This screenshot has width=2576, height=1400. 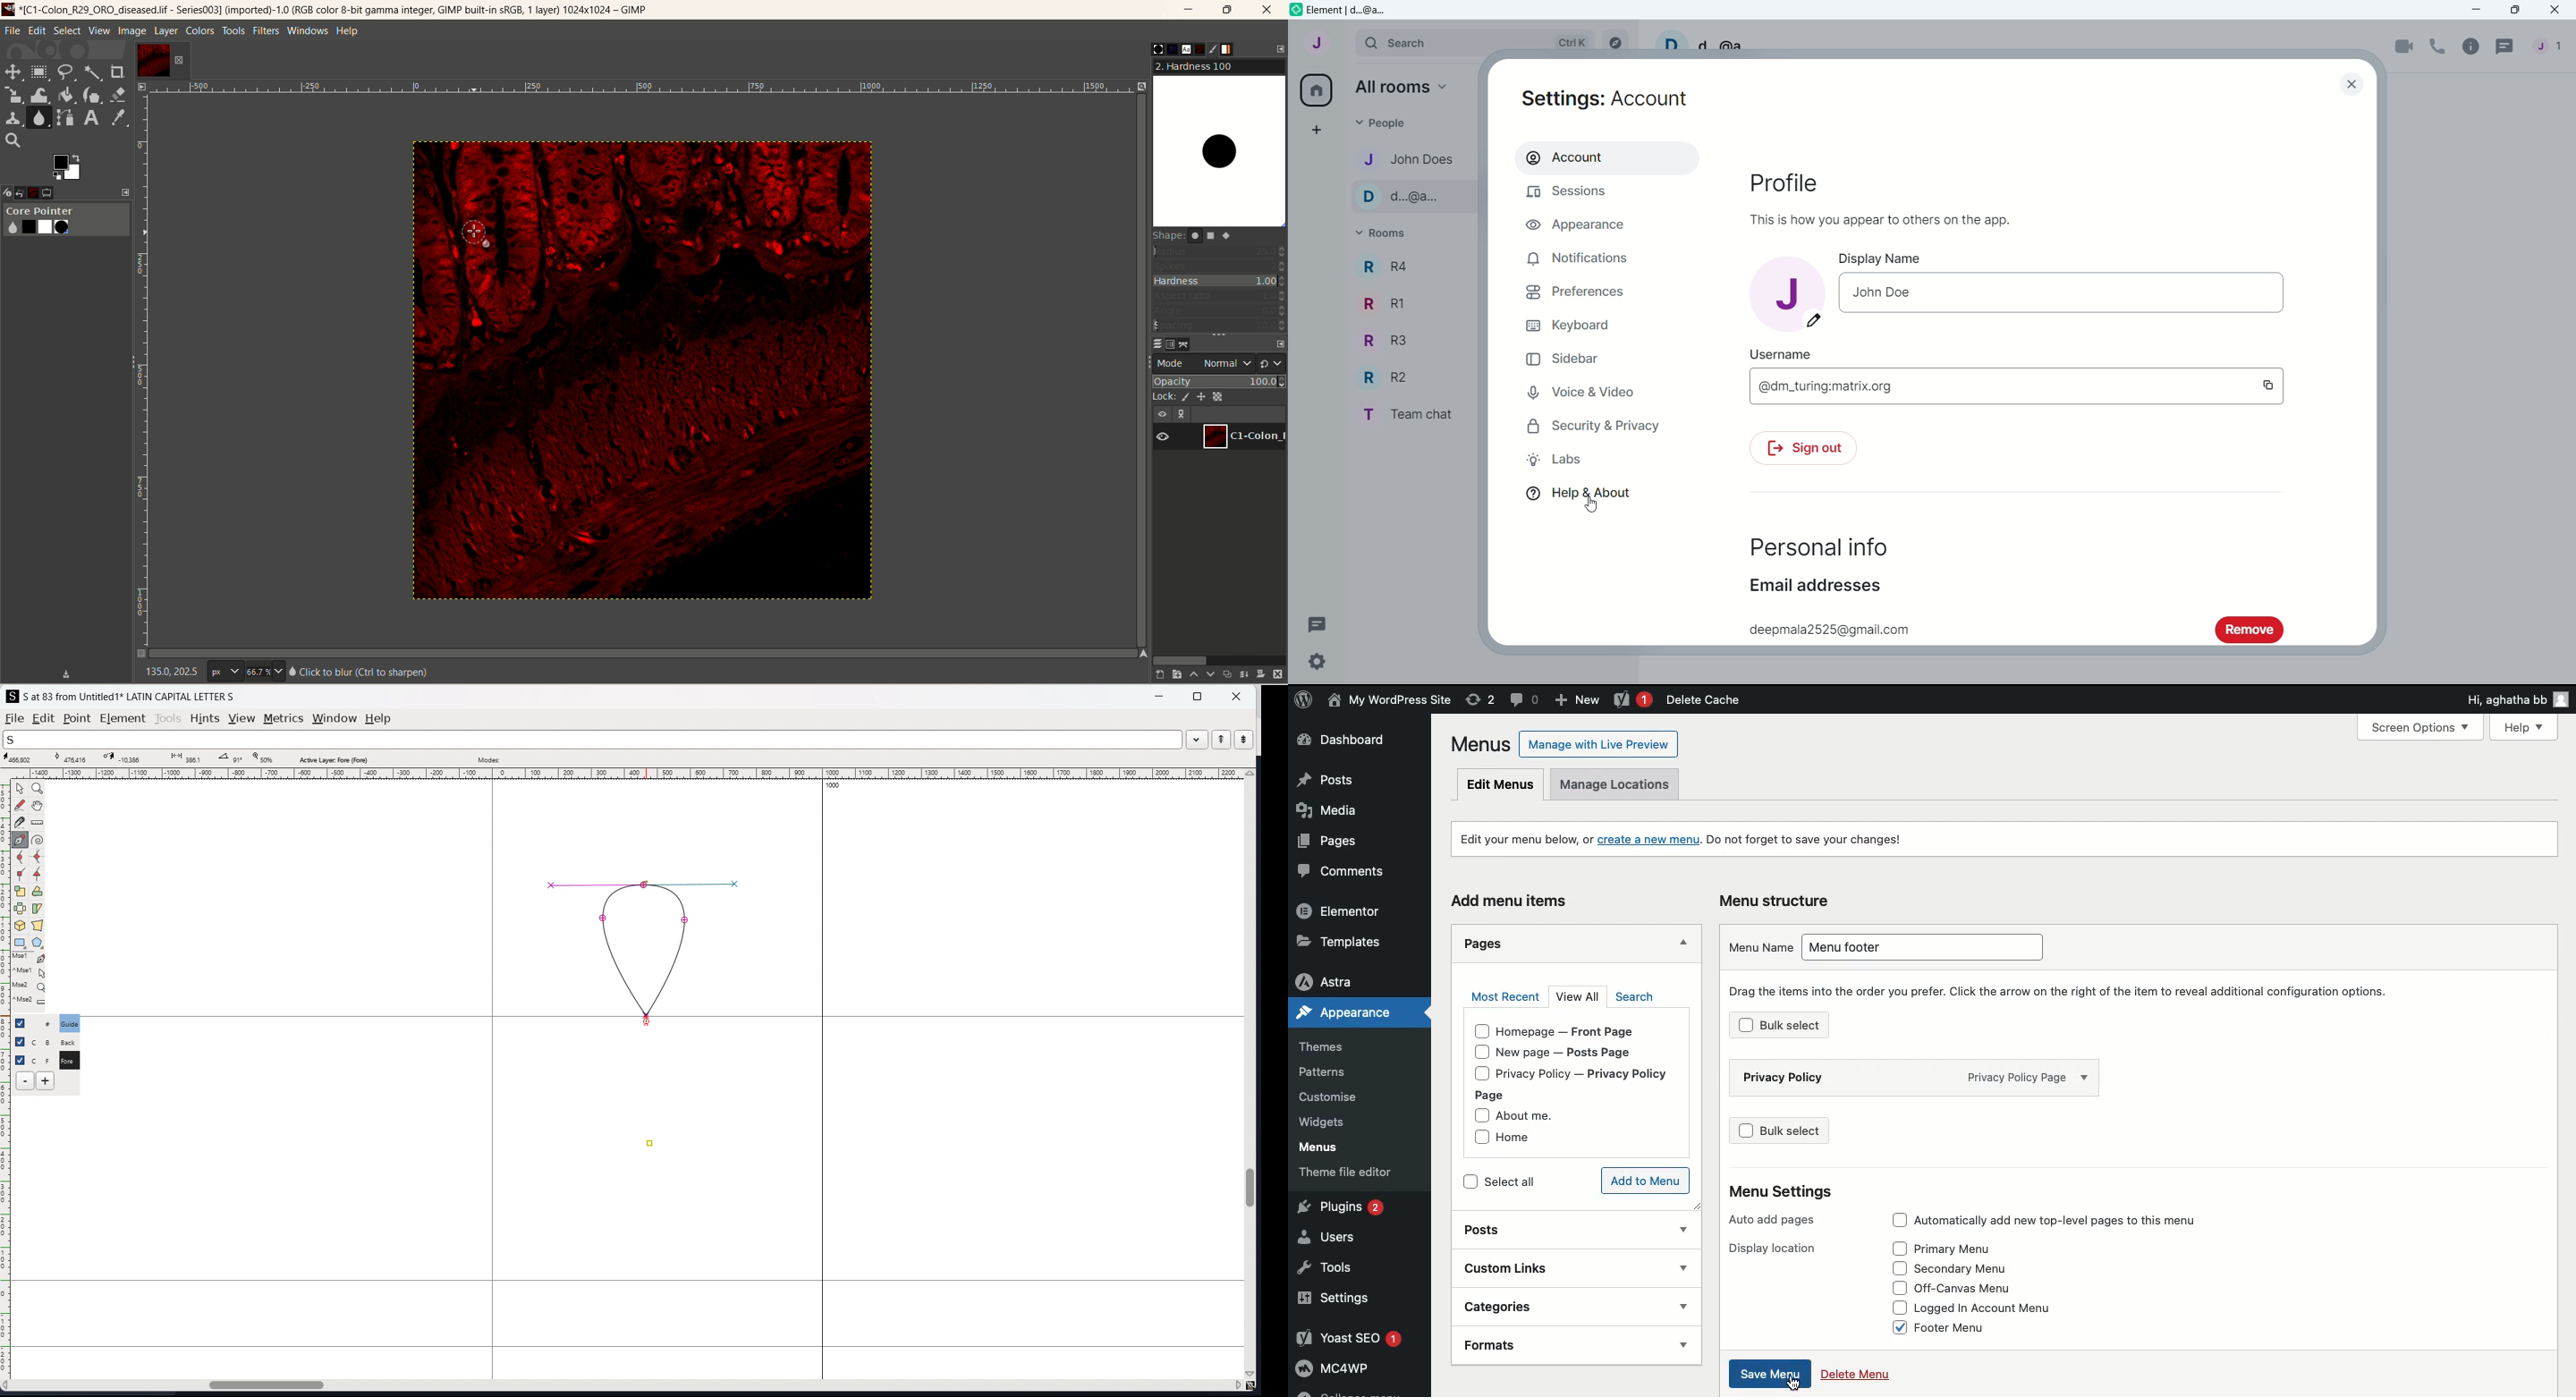 What do you see at coordinates (837, 787) in the screenshot?
I see `1000` at bounding box center [837, 787].